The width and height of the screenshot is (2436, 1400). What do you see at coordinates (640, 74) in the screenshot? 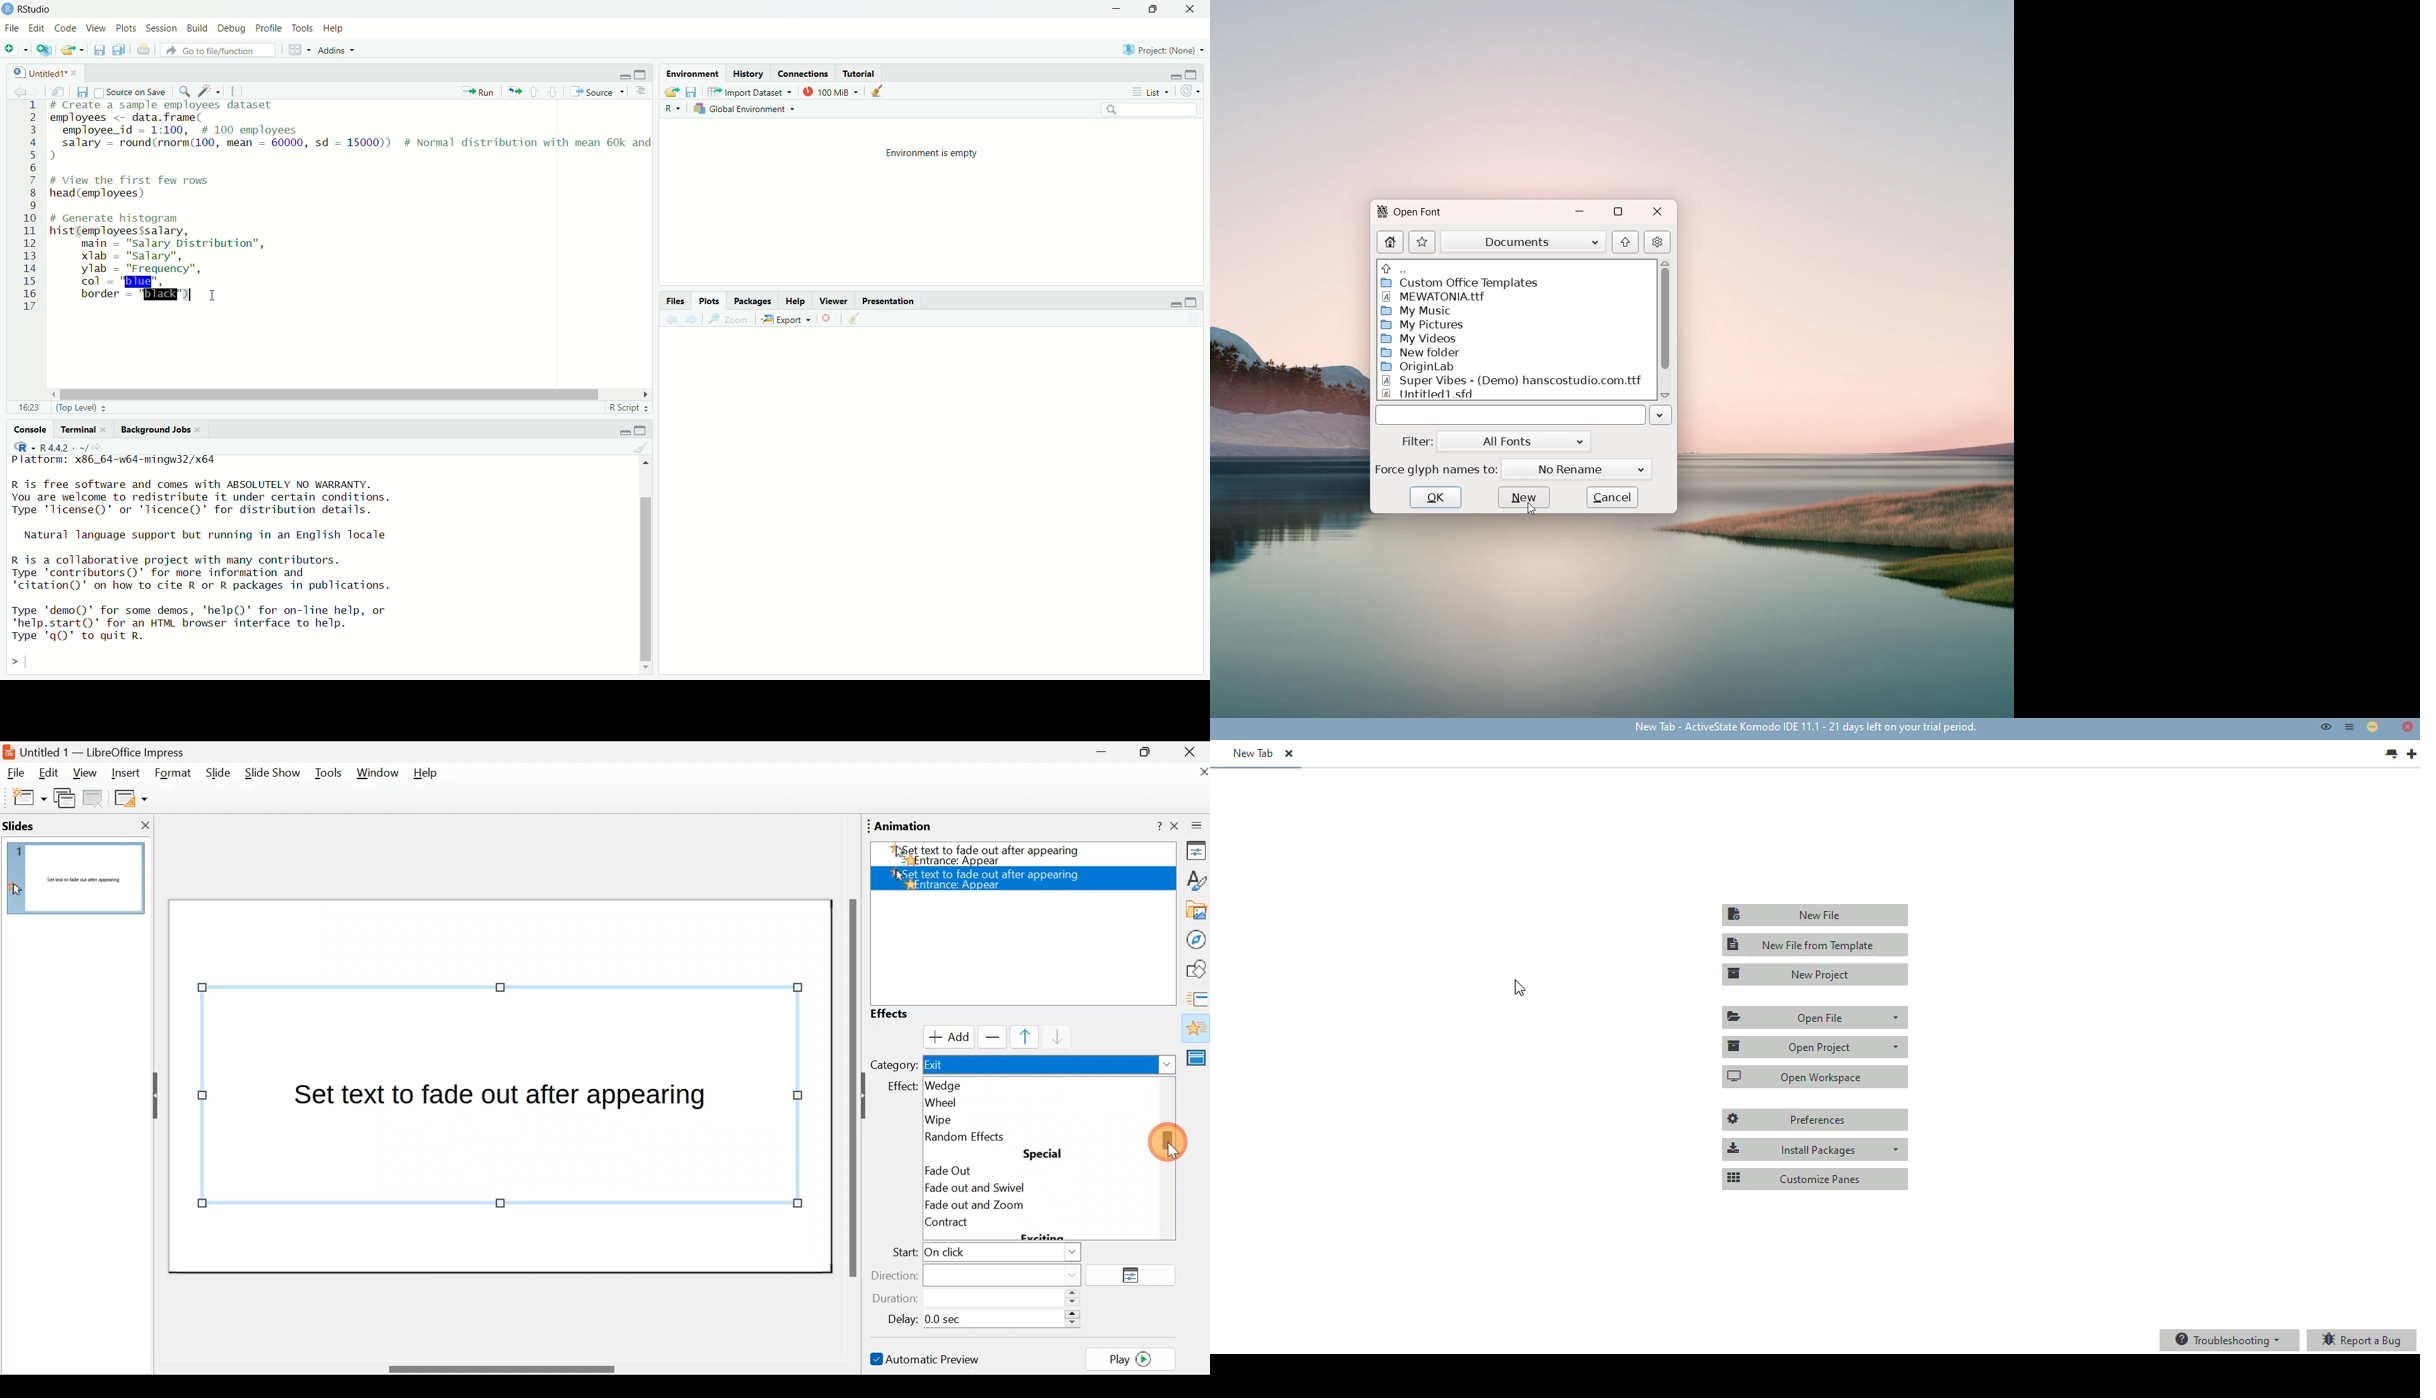
I see `Maximise ` at bounding box center [640, 74].